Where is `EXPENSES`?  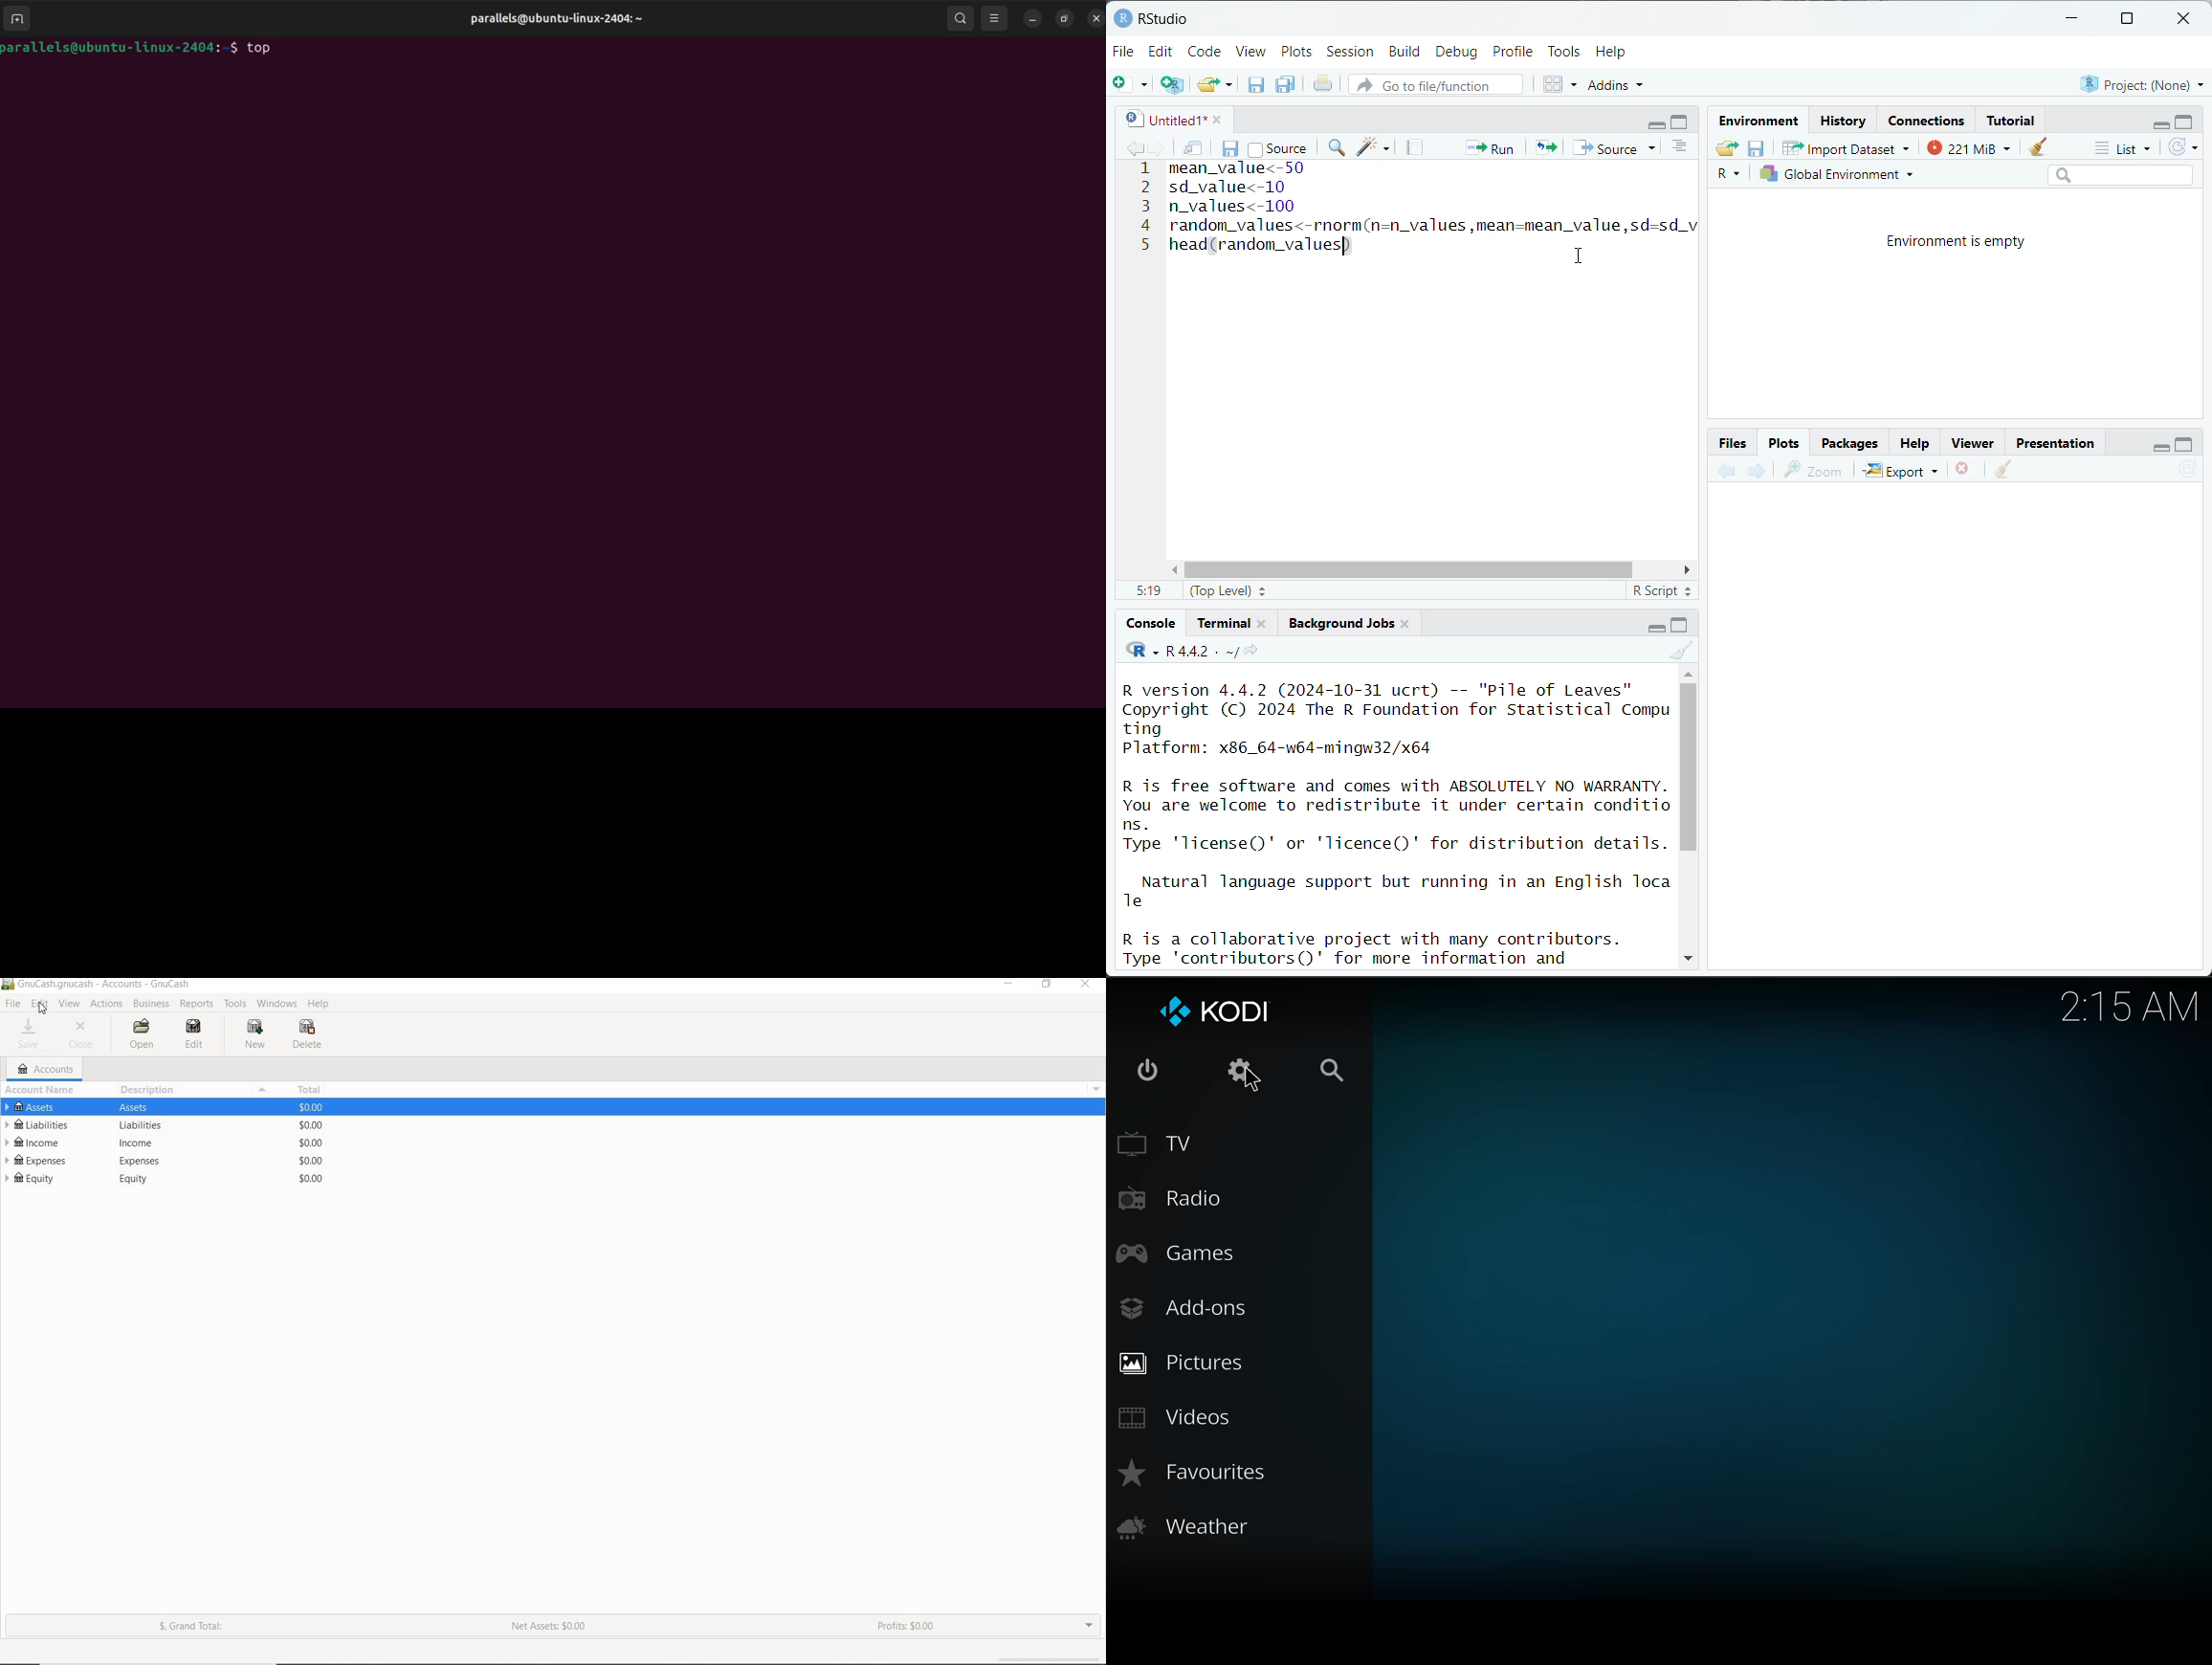 EXPENSES is located at coordinates (163, 1161).